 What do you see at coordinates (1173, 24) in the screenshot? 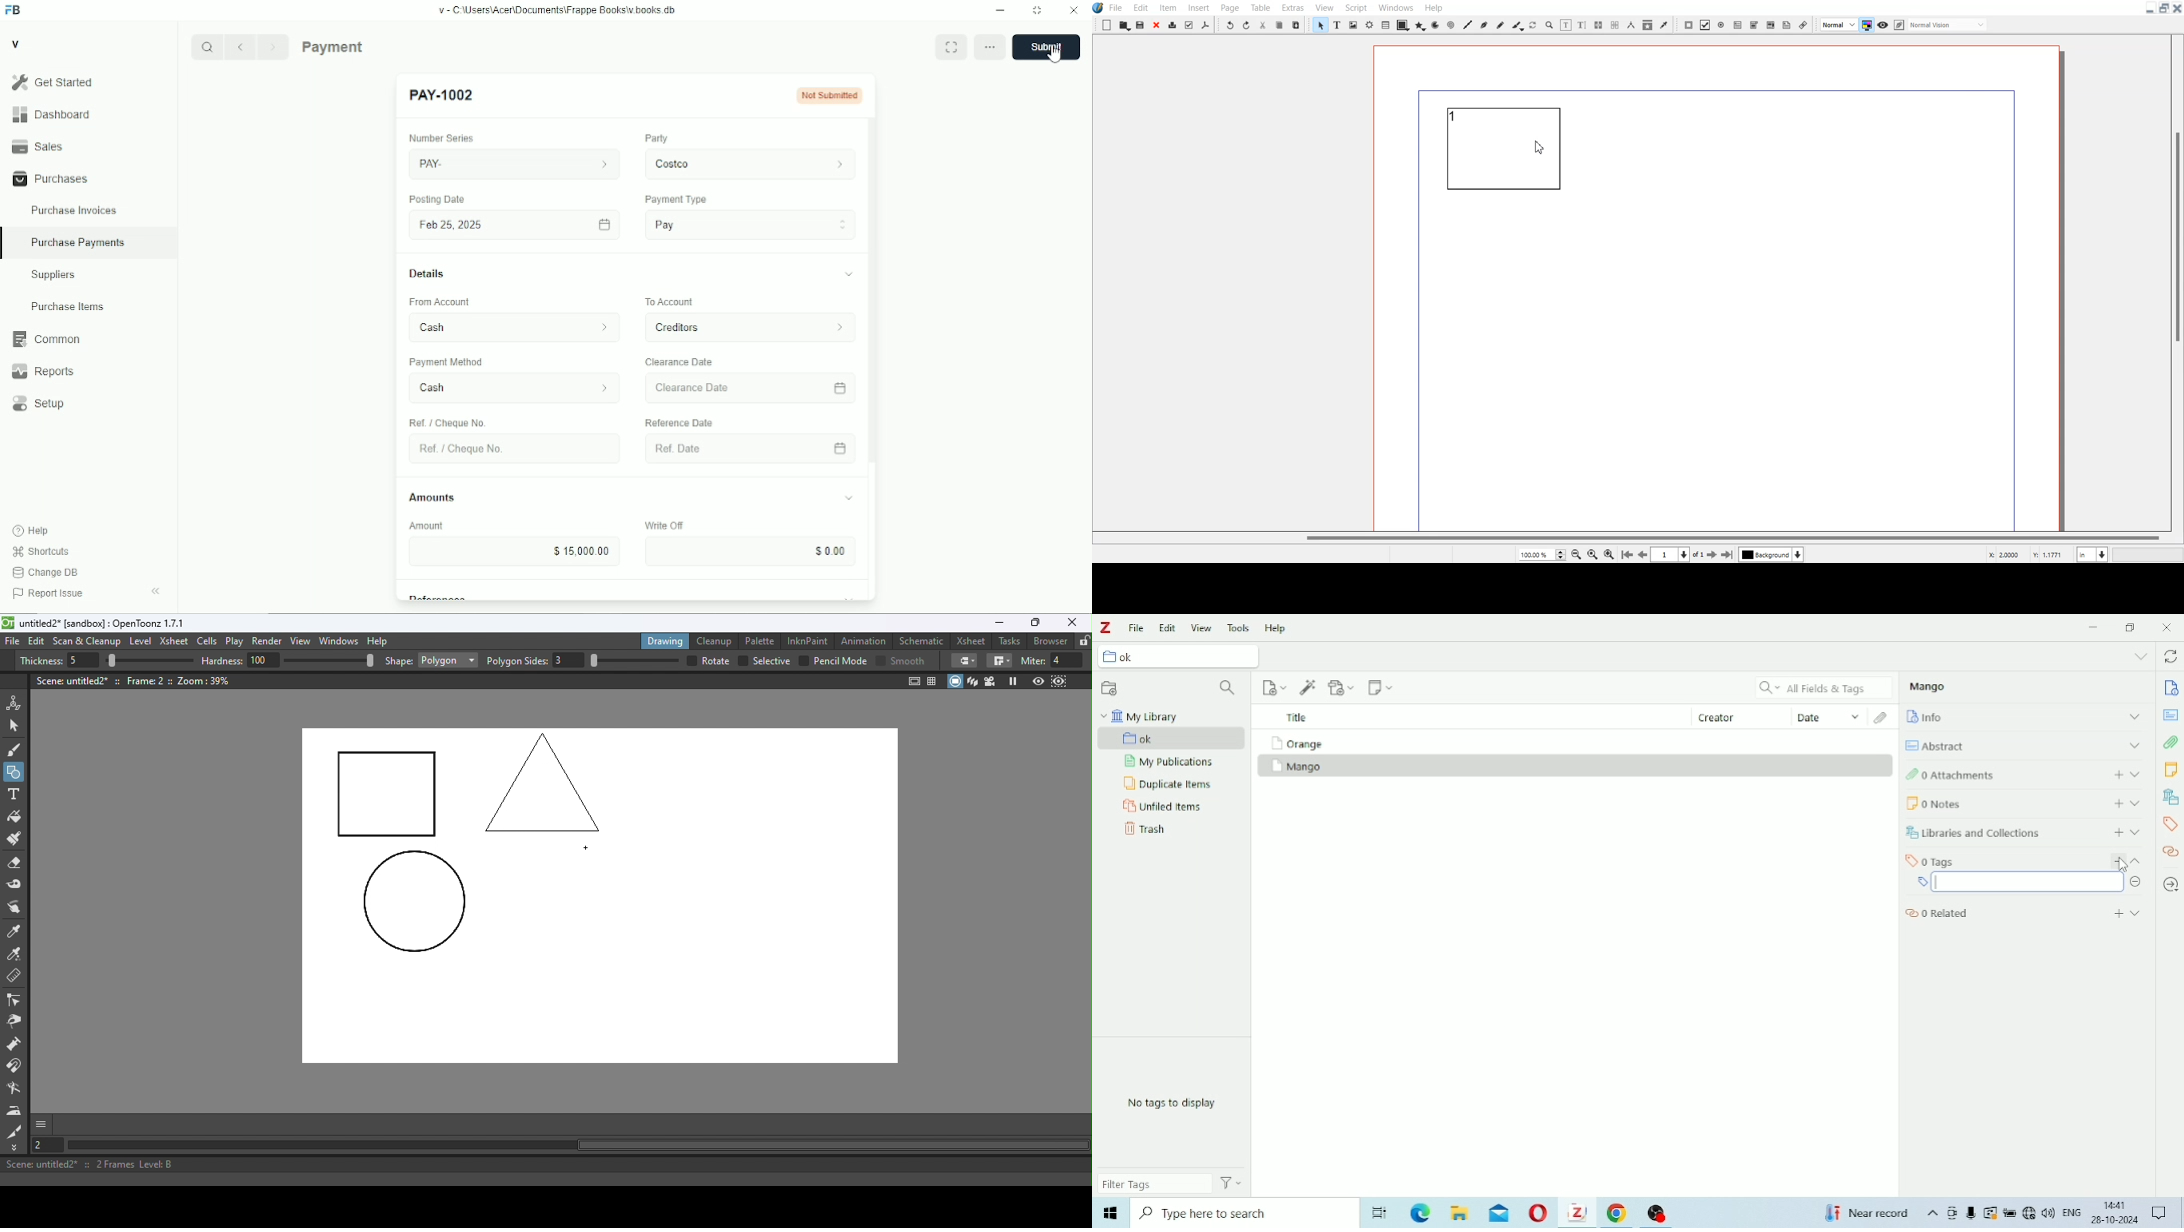
I see `Print` at bounding box center [1173, 24].